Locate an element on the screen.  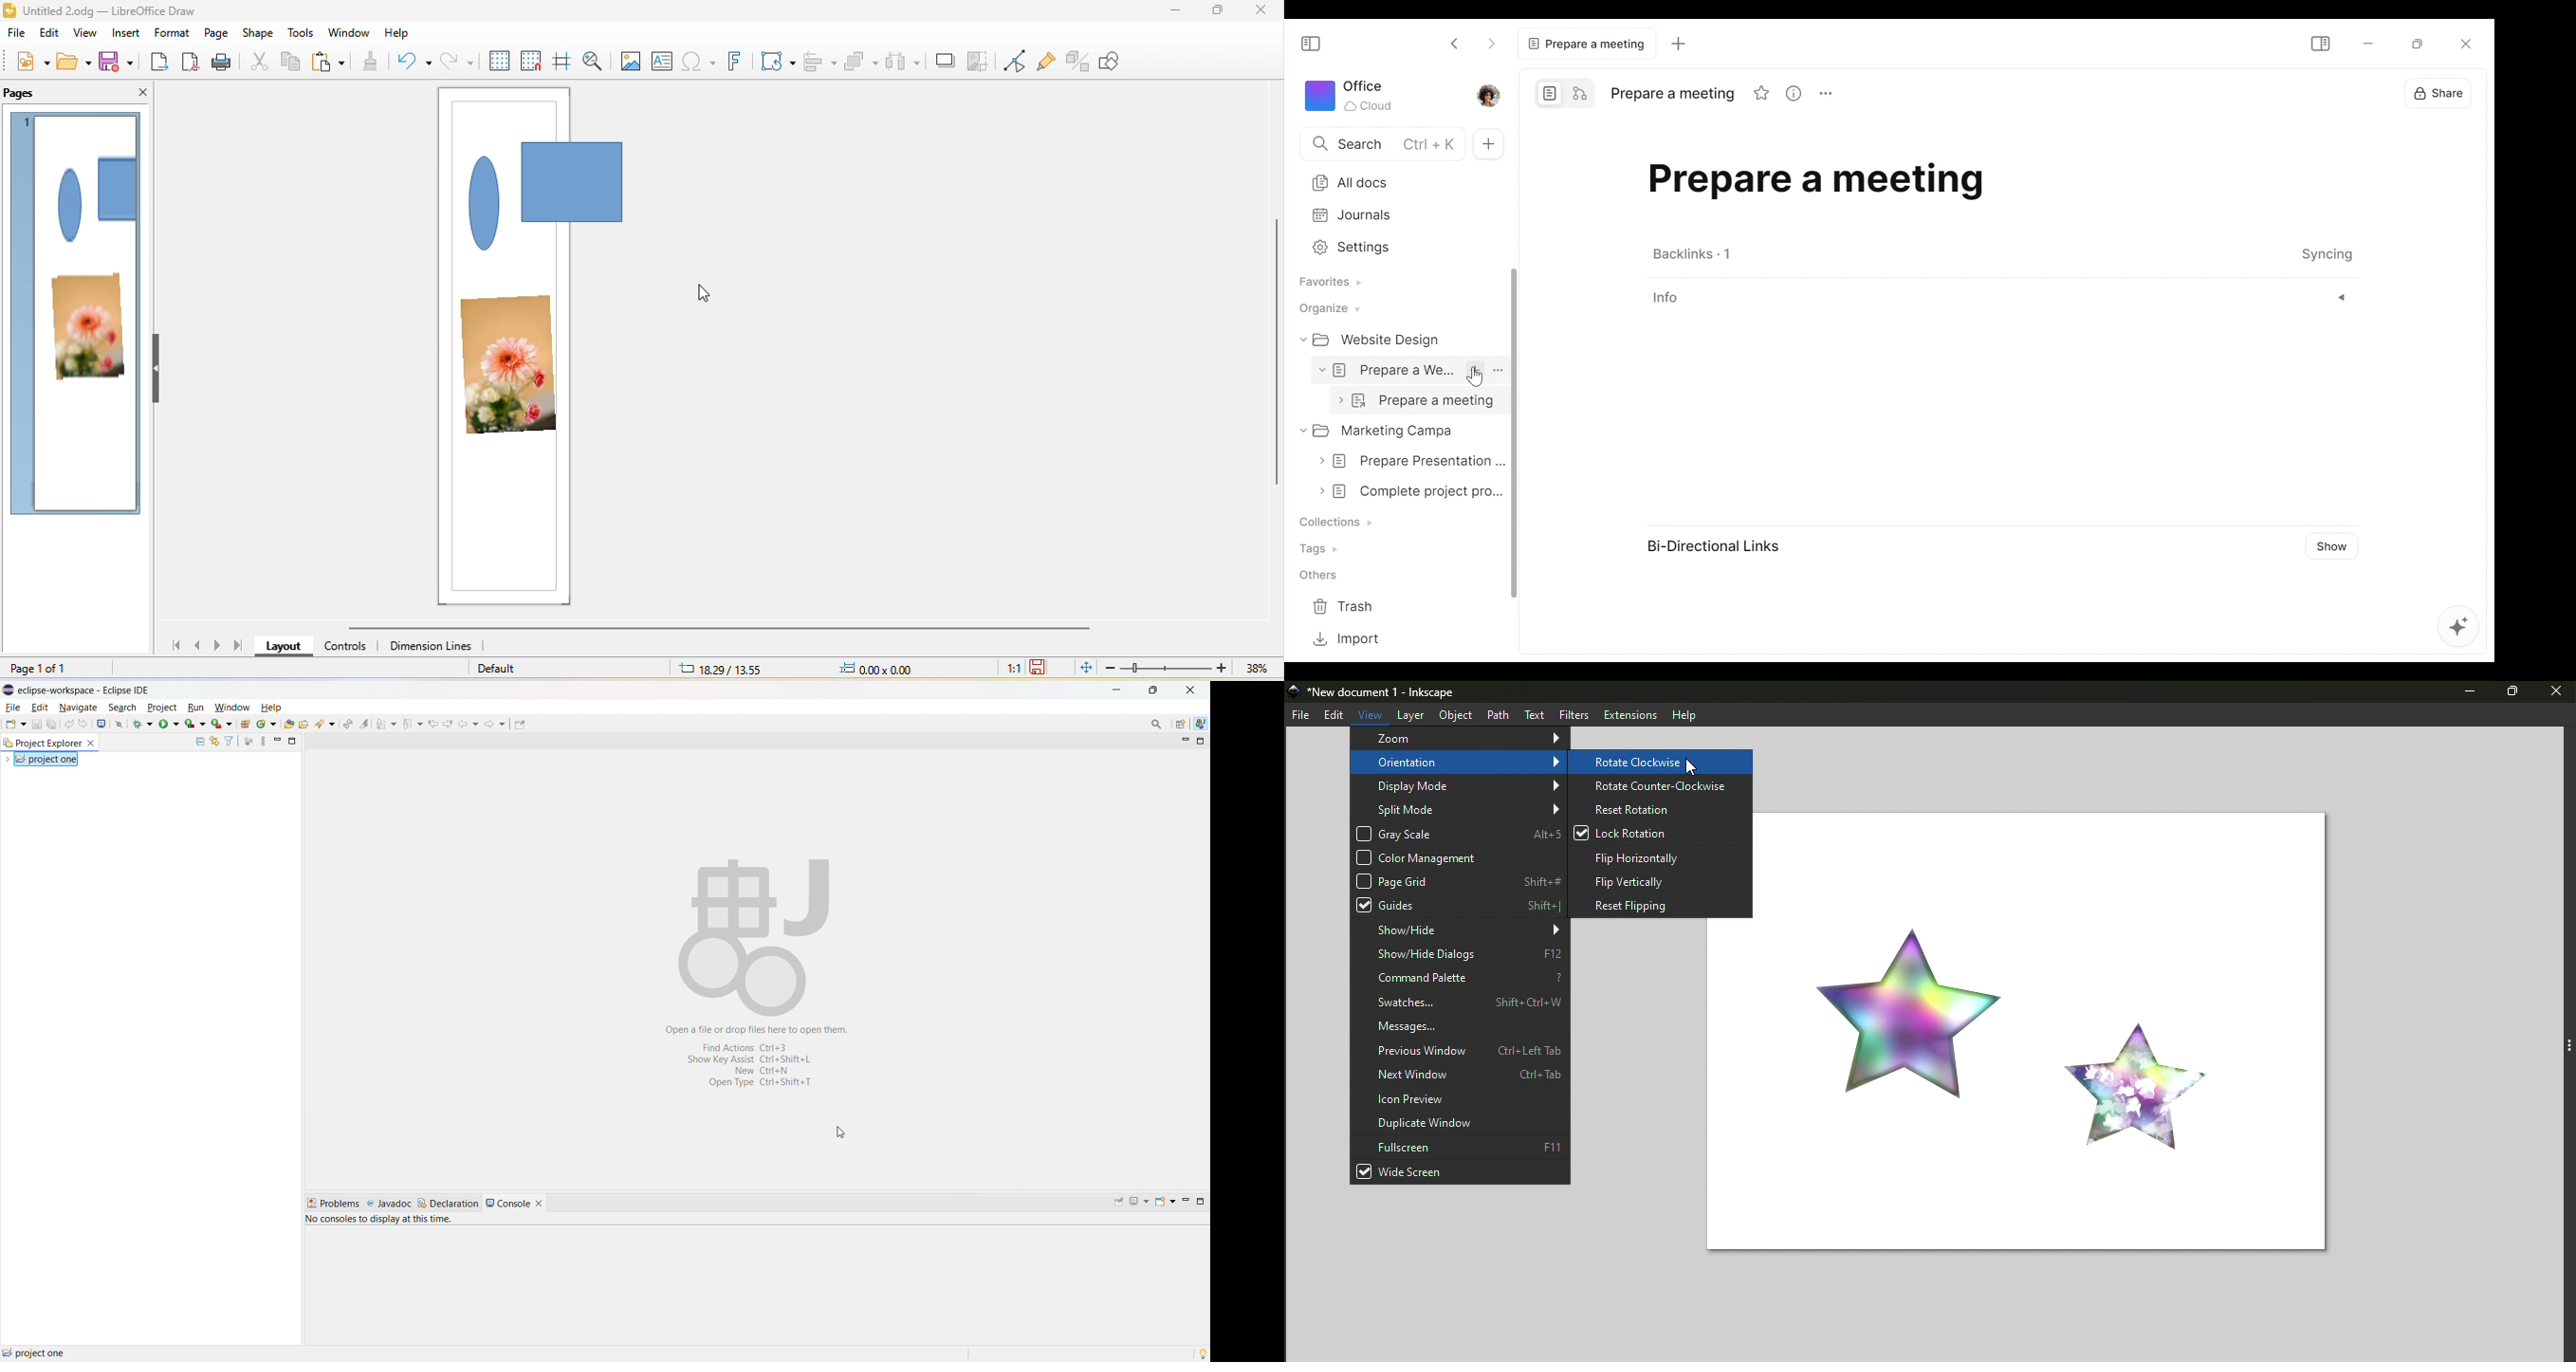
insert is located at coordinates (127, 35).